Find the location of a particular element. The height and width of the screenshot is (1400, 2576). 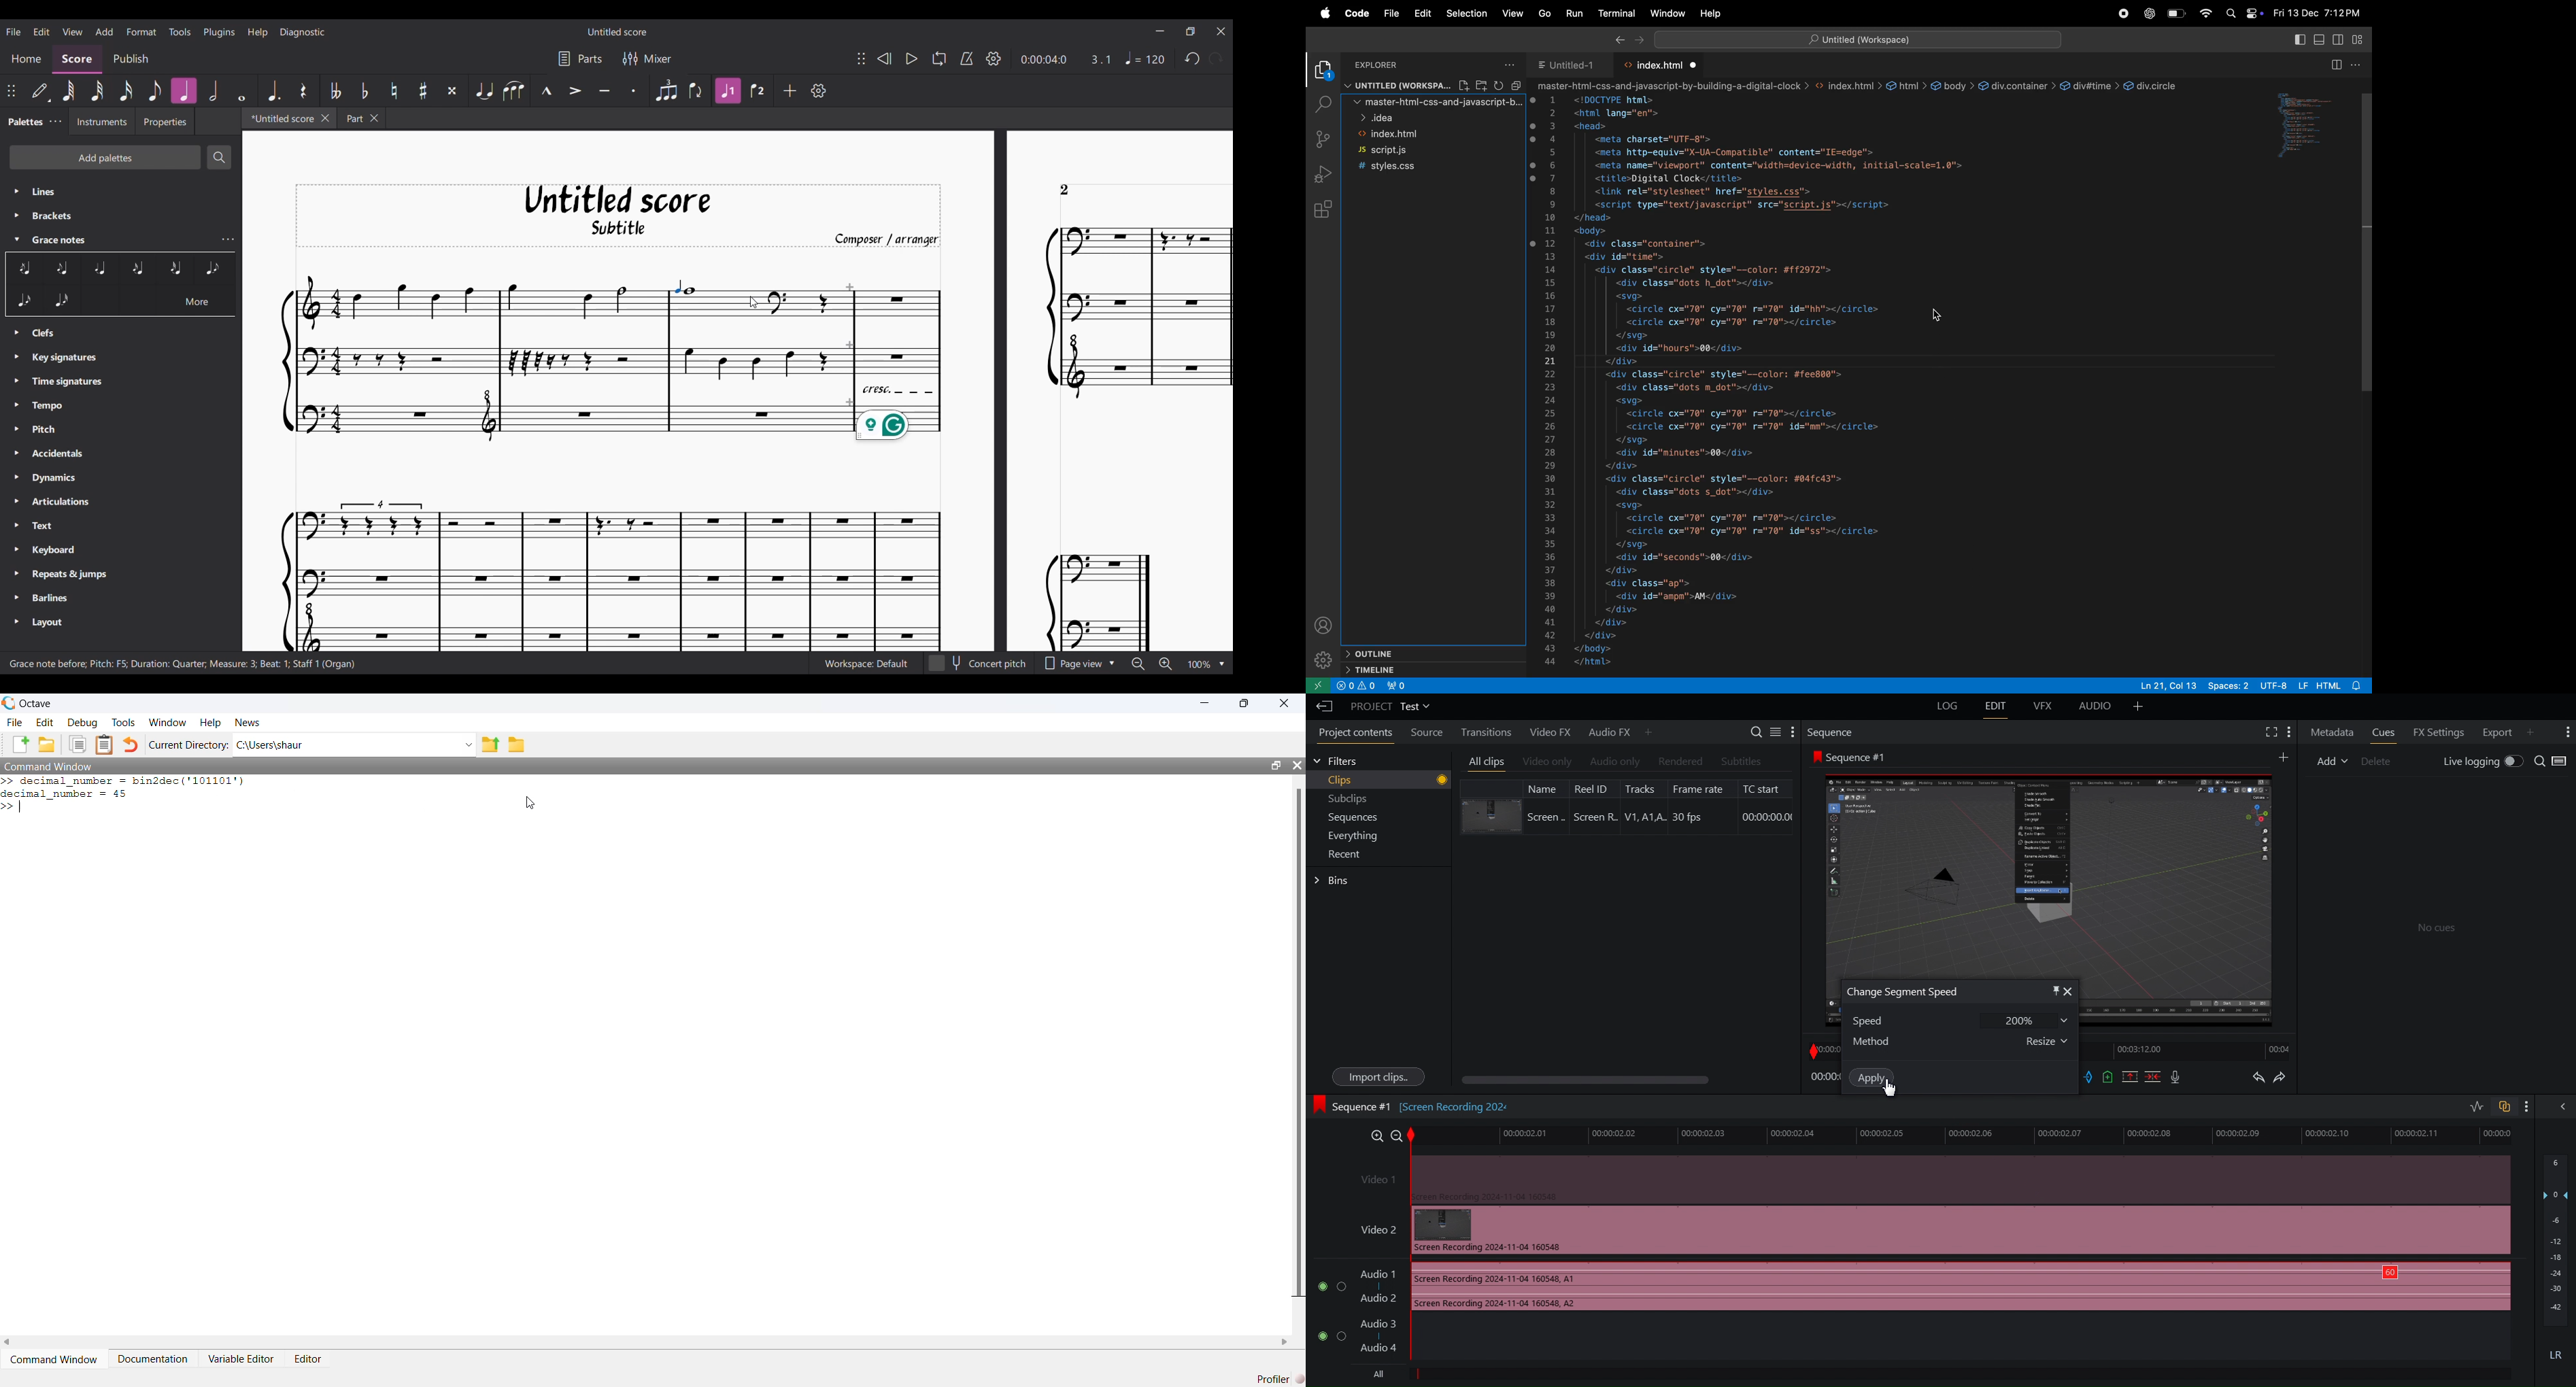

scroll right is located at coordinates (1285, 1343).